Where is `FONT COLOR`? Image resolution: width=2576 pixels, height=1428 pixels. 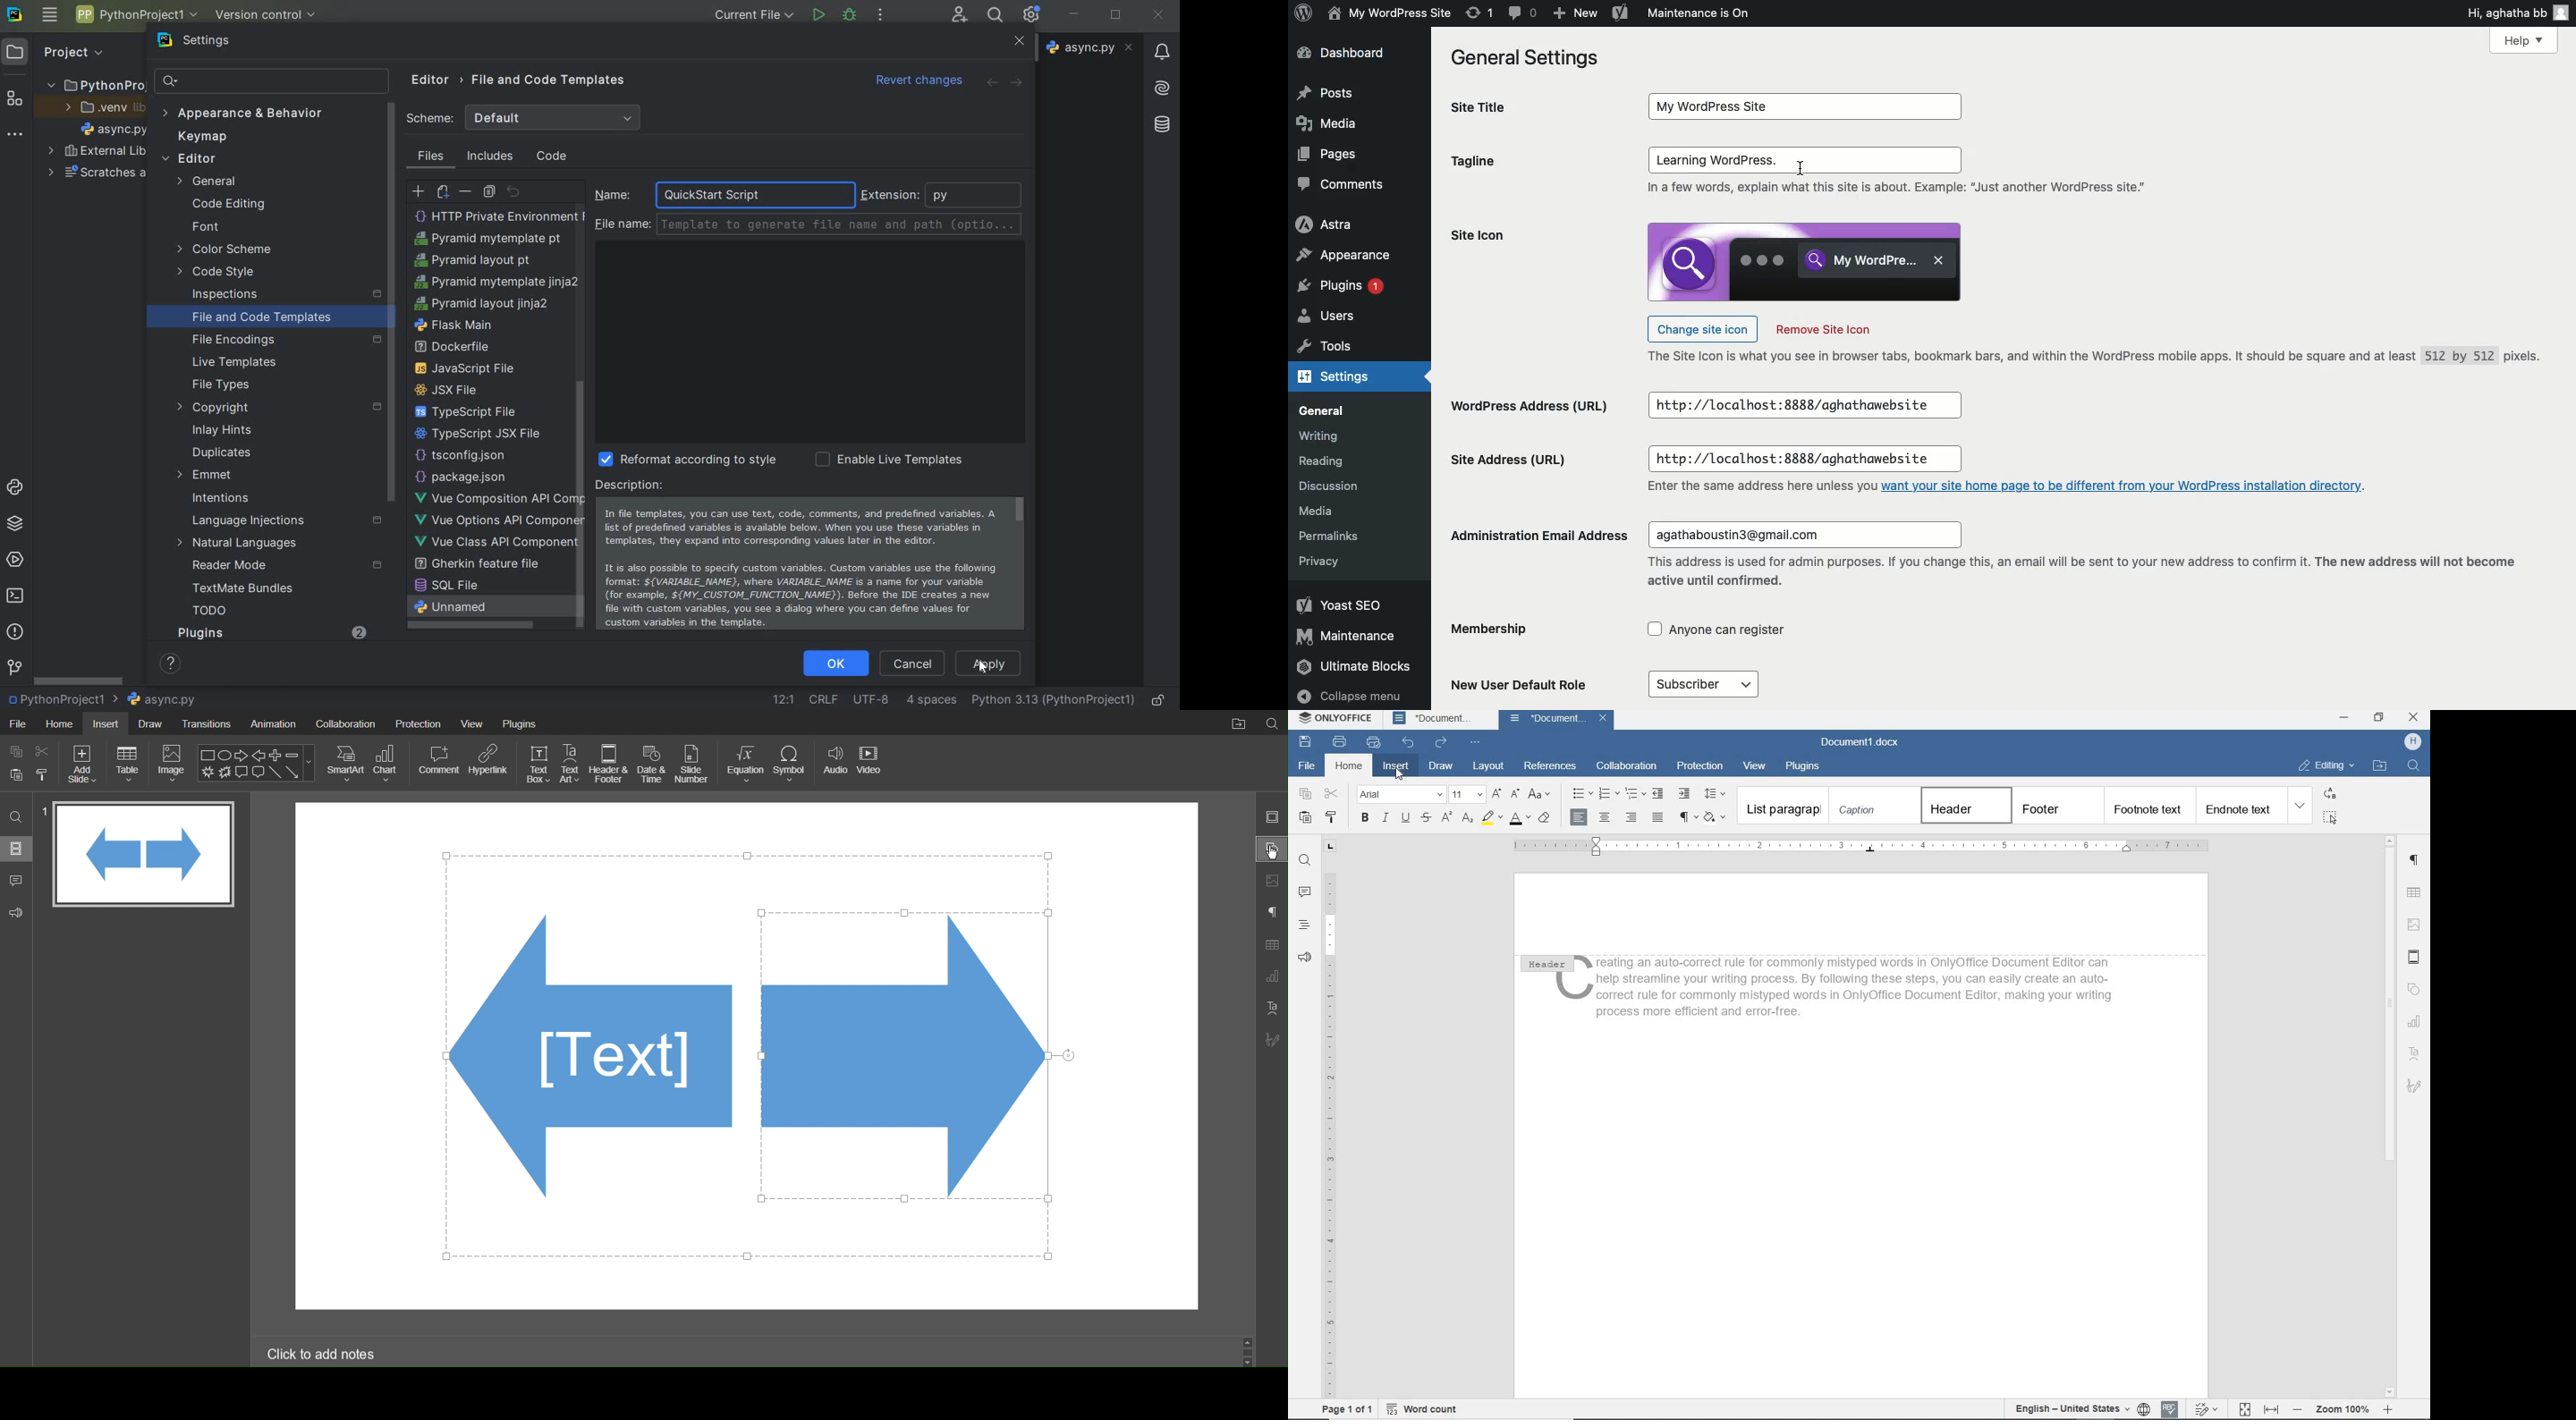
FONT COLOR is located at coordinates (1520, 819).